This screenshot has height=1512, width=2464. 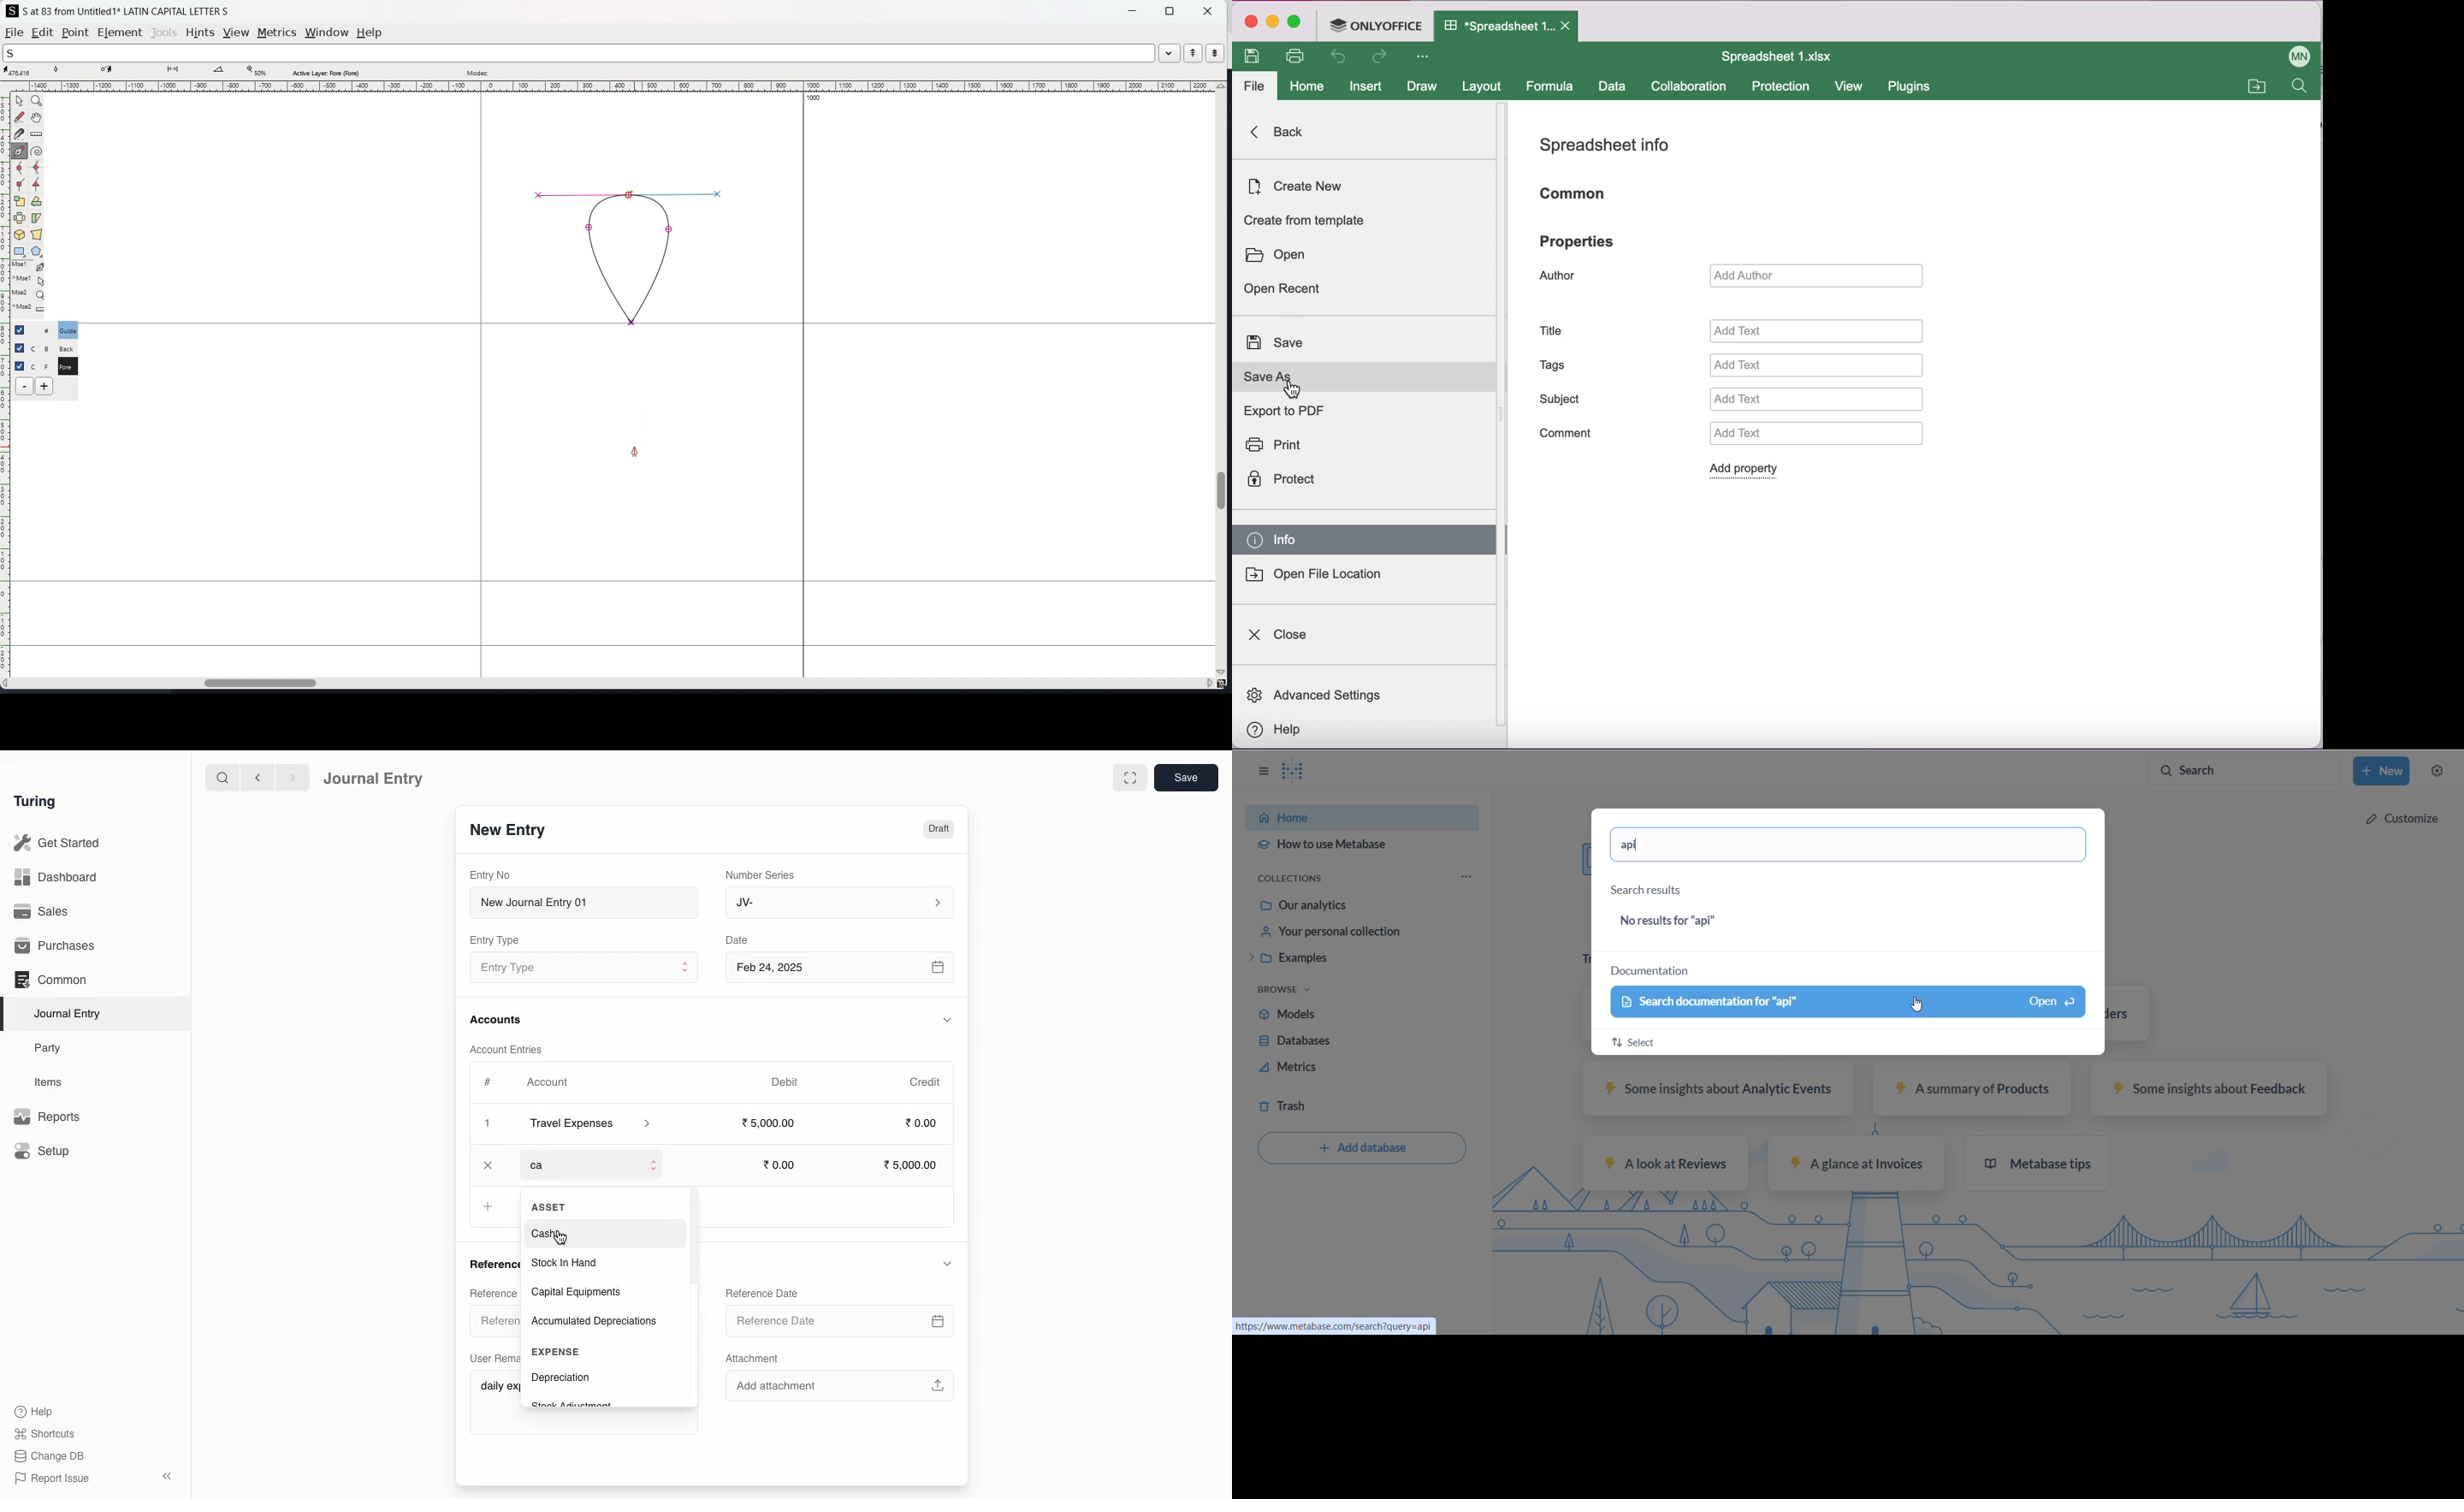 I want to click on backwards, so click(x=1336, y=58).